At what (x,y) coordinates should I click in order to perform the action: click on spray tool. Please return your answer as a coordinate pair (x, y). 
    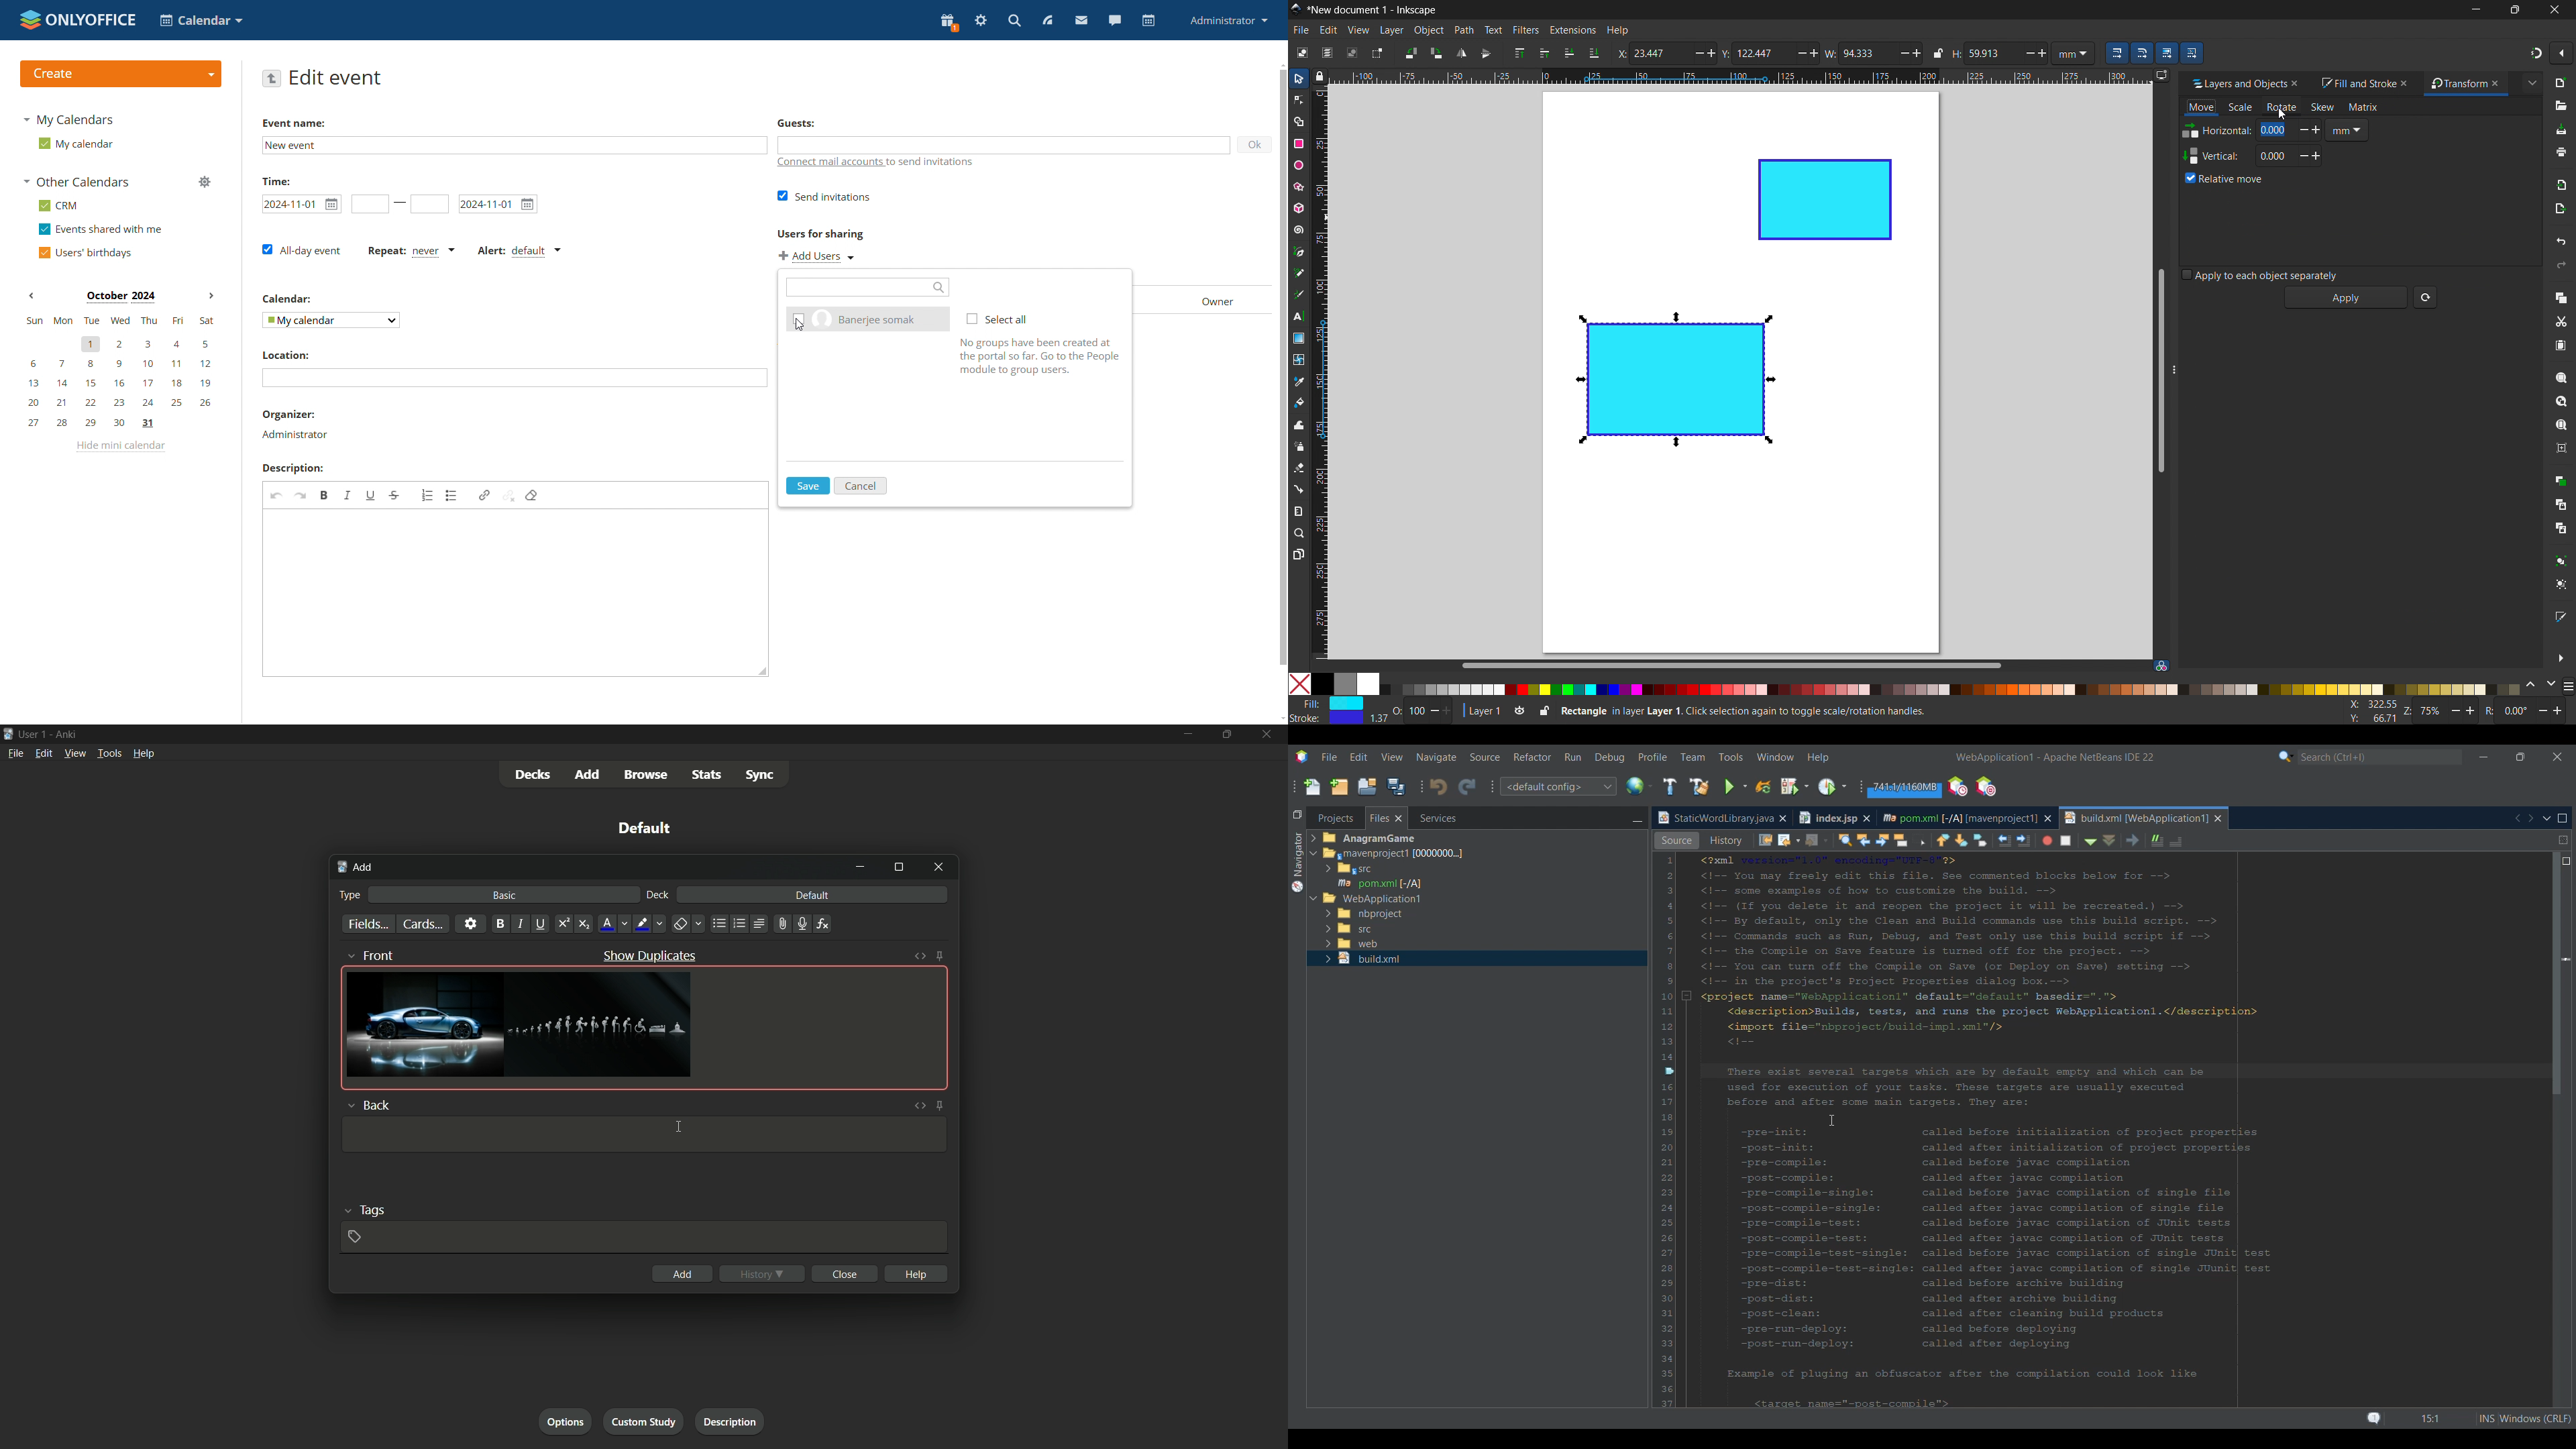
    Looking at the image, I should click on (1299, 446).